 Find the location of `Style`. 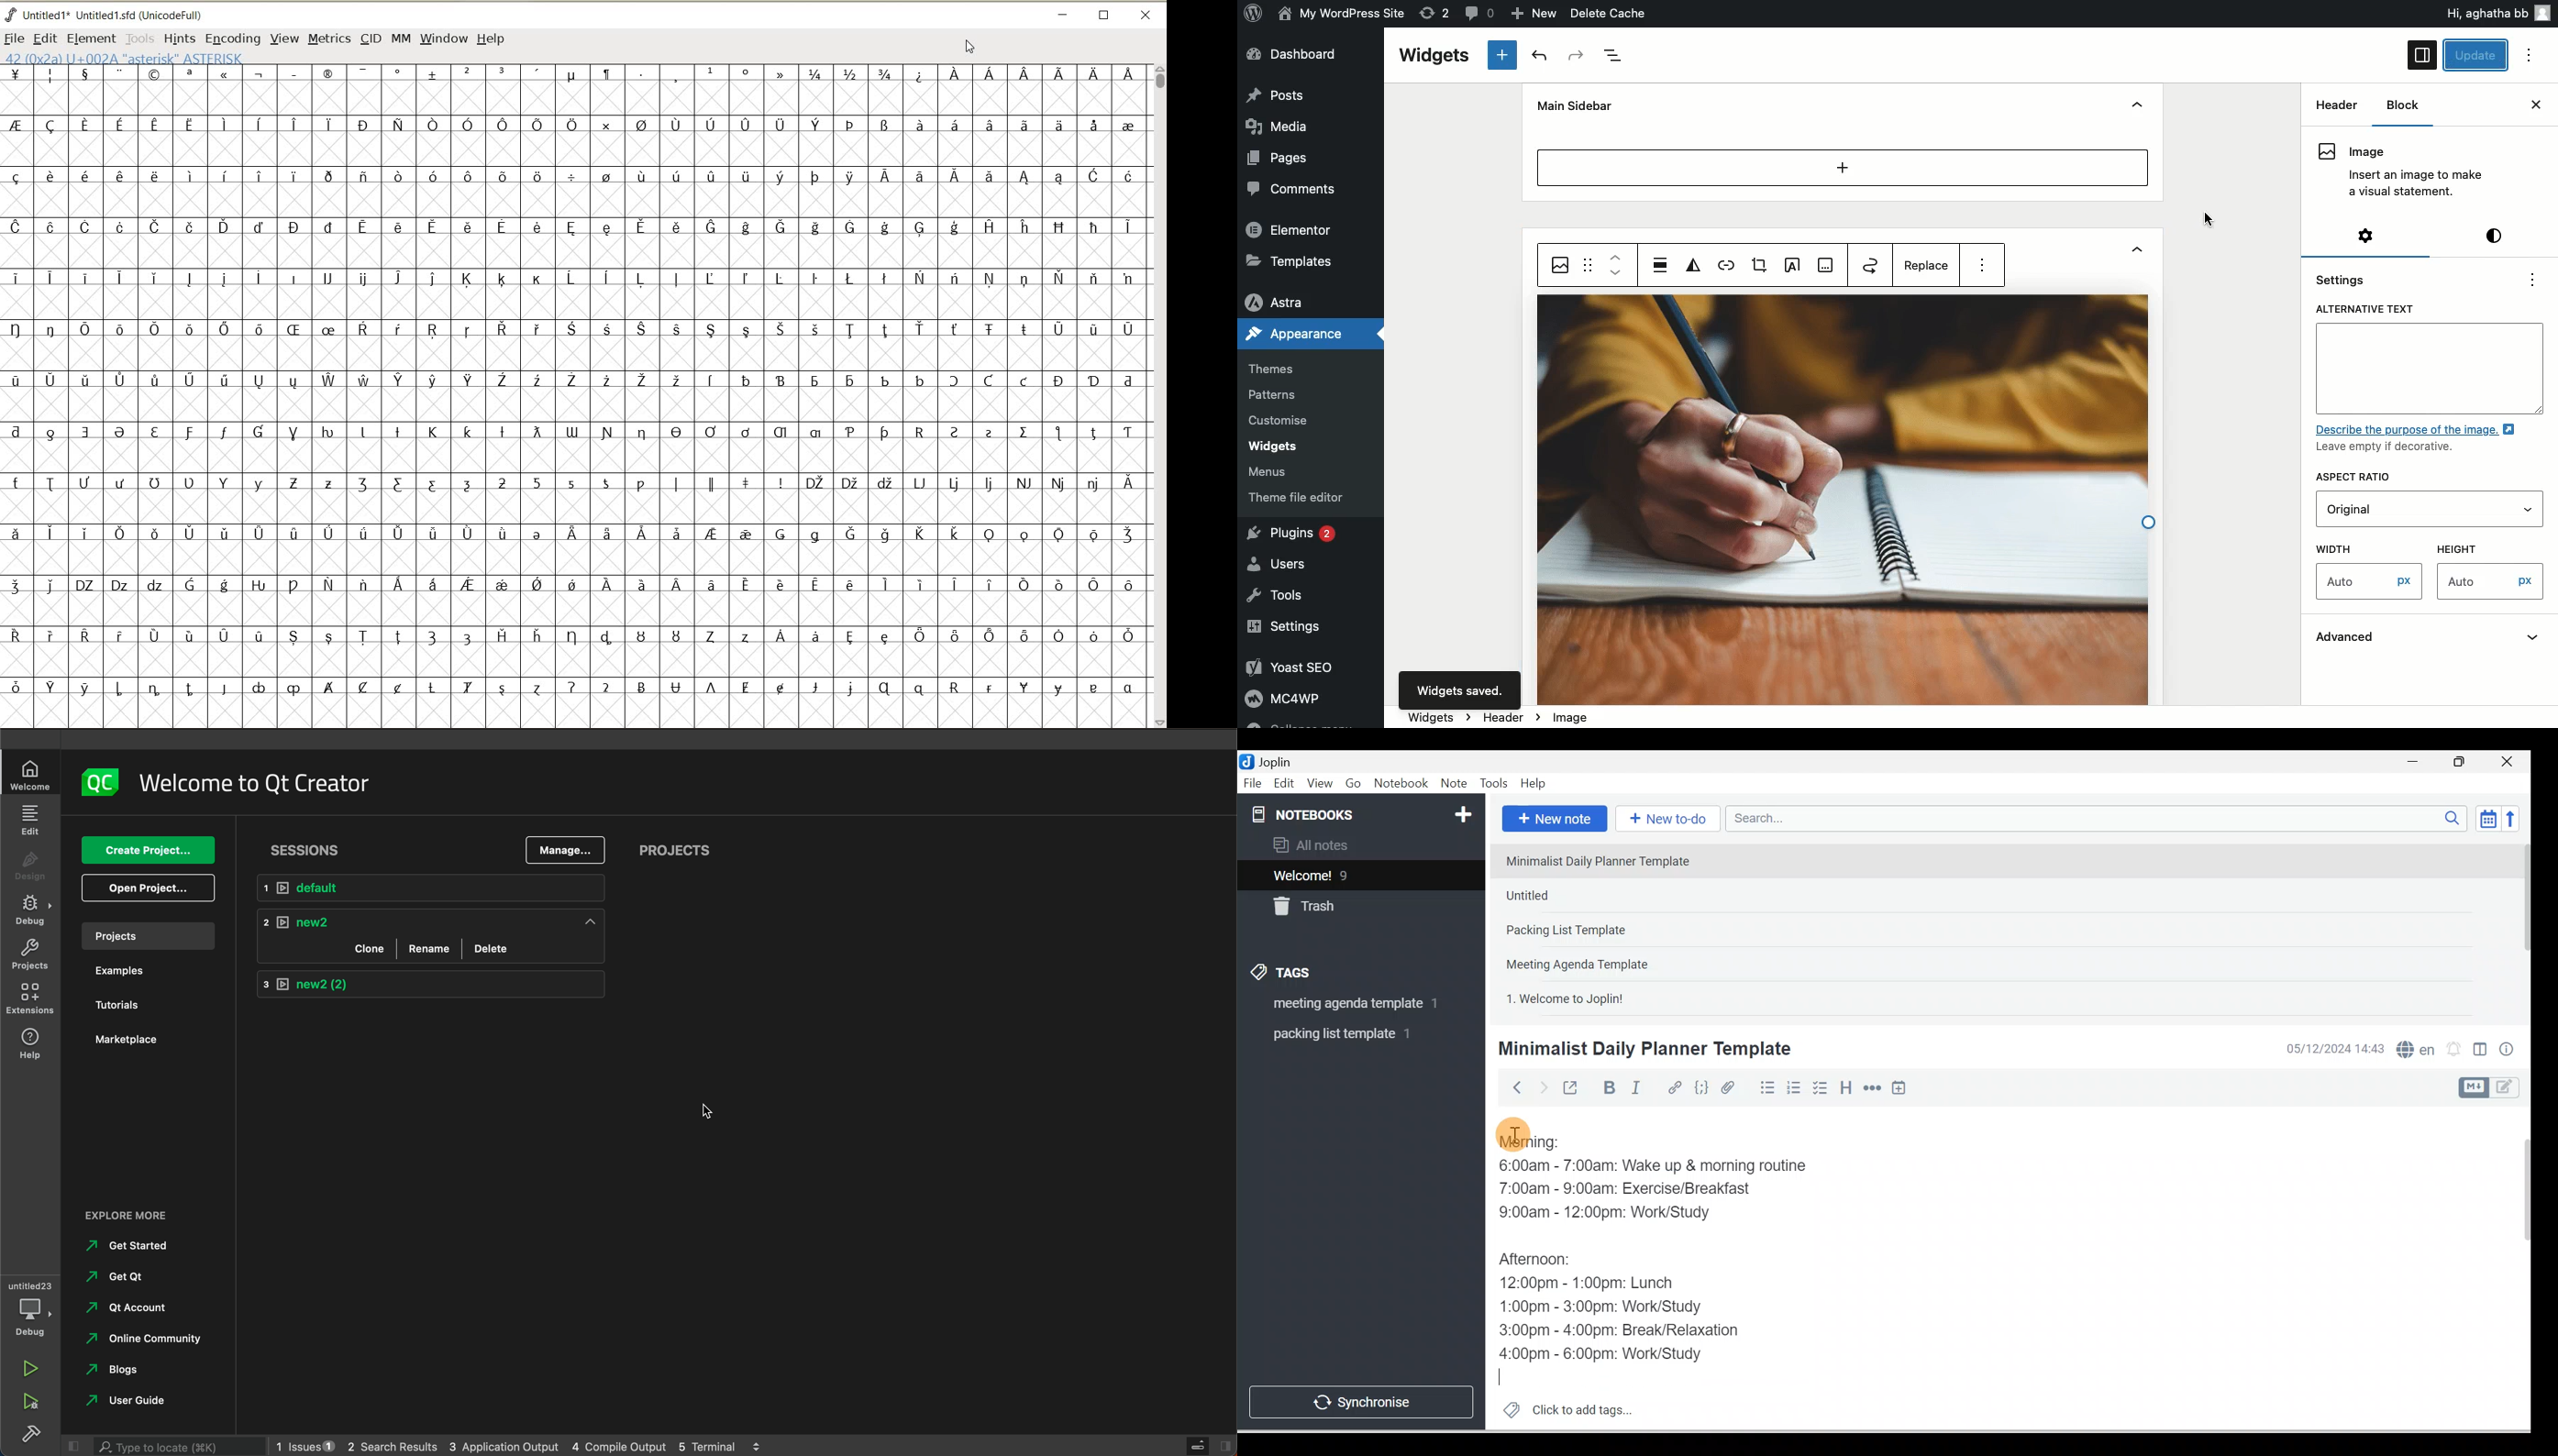

Style is located at coordinates (2497, 235).